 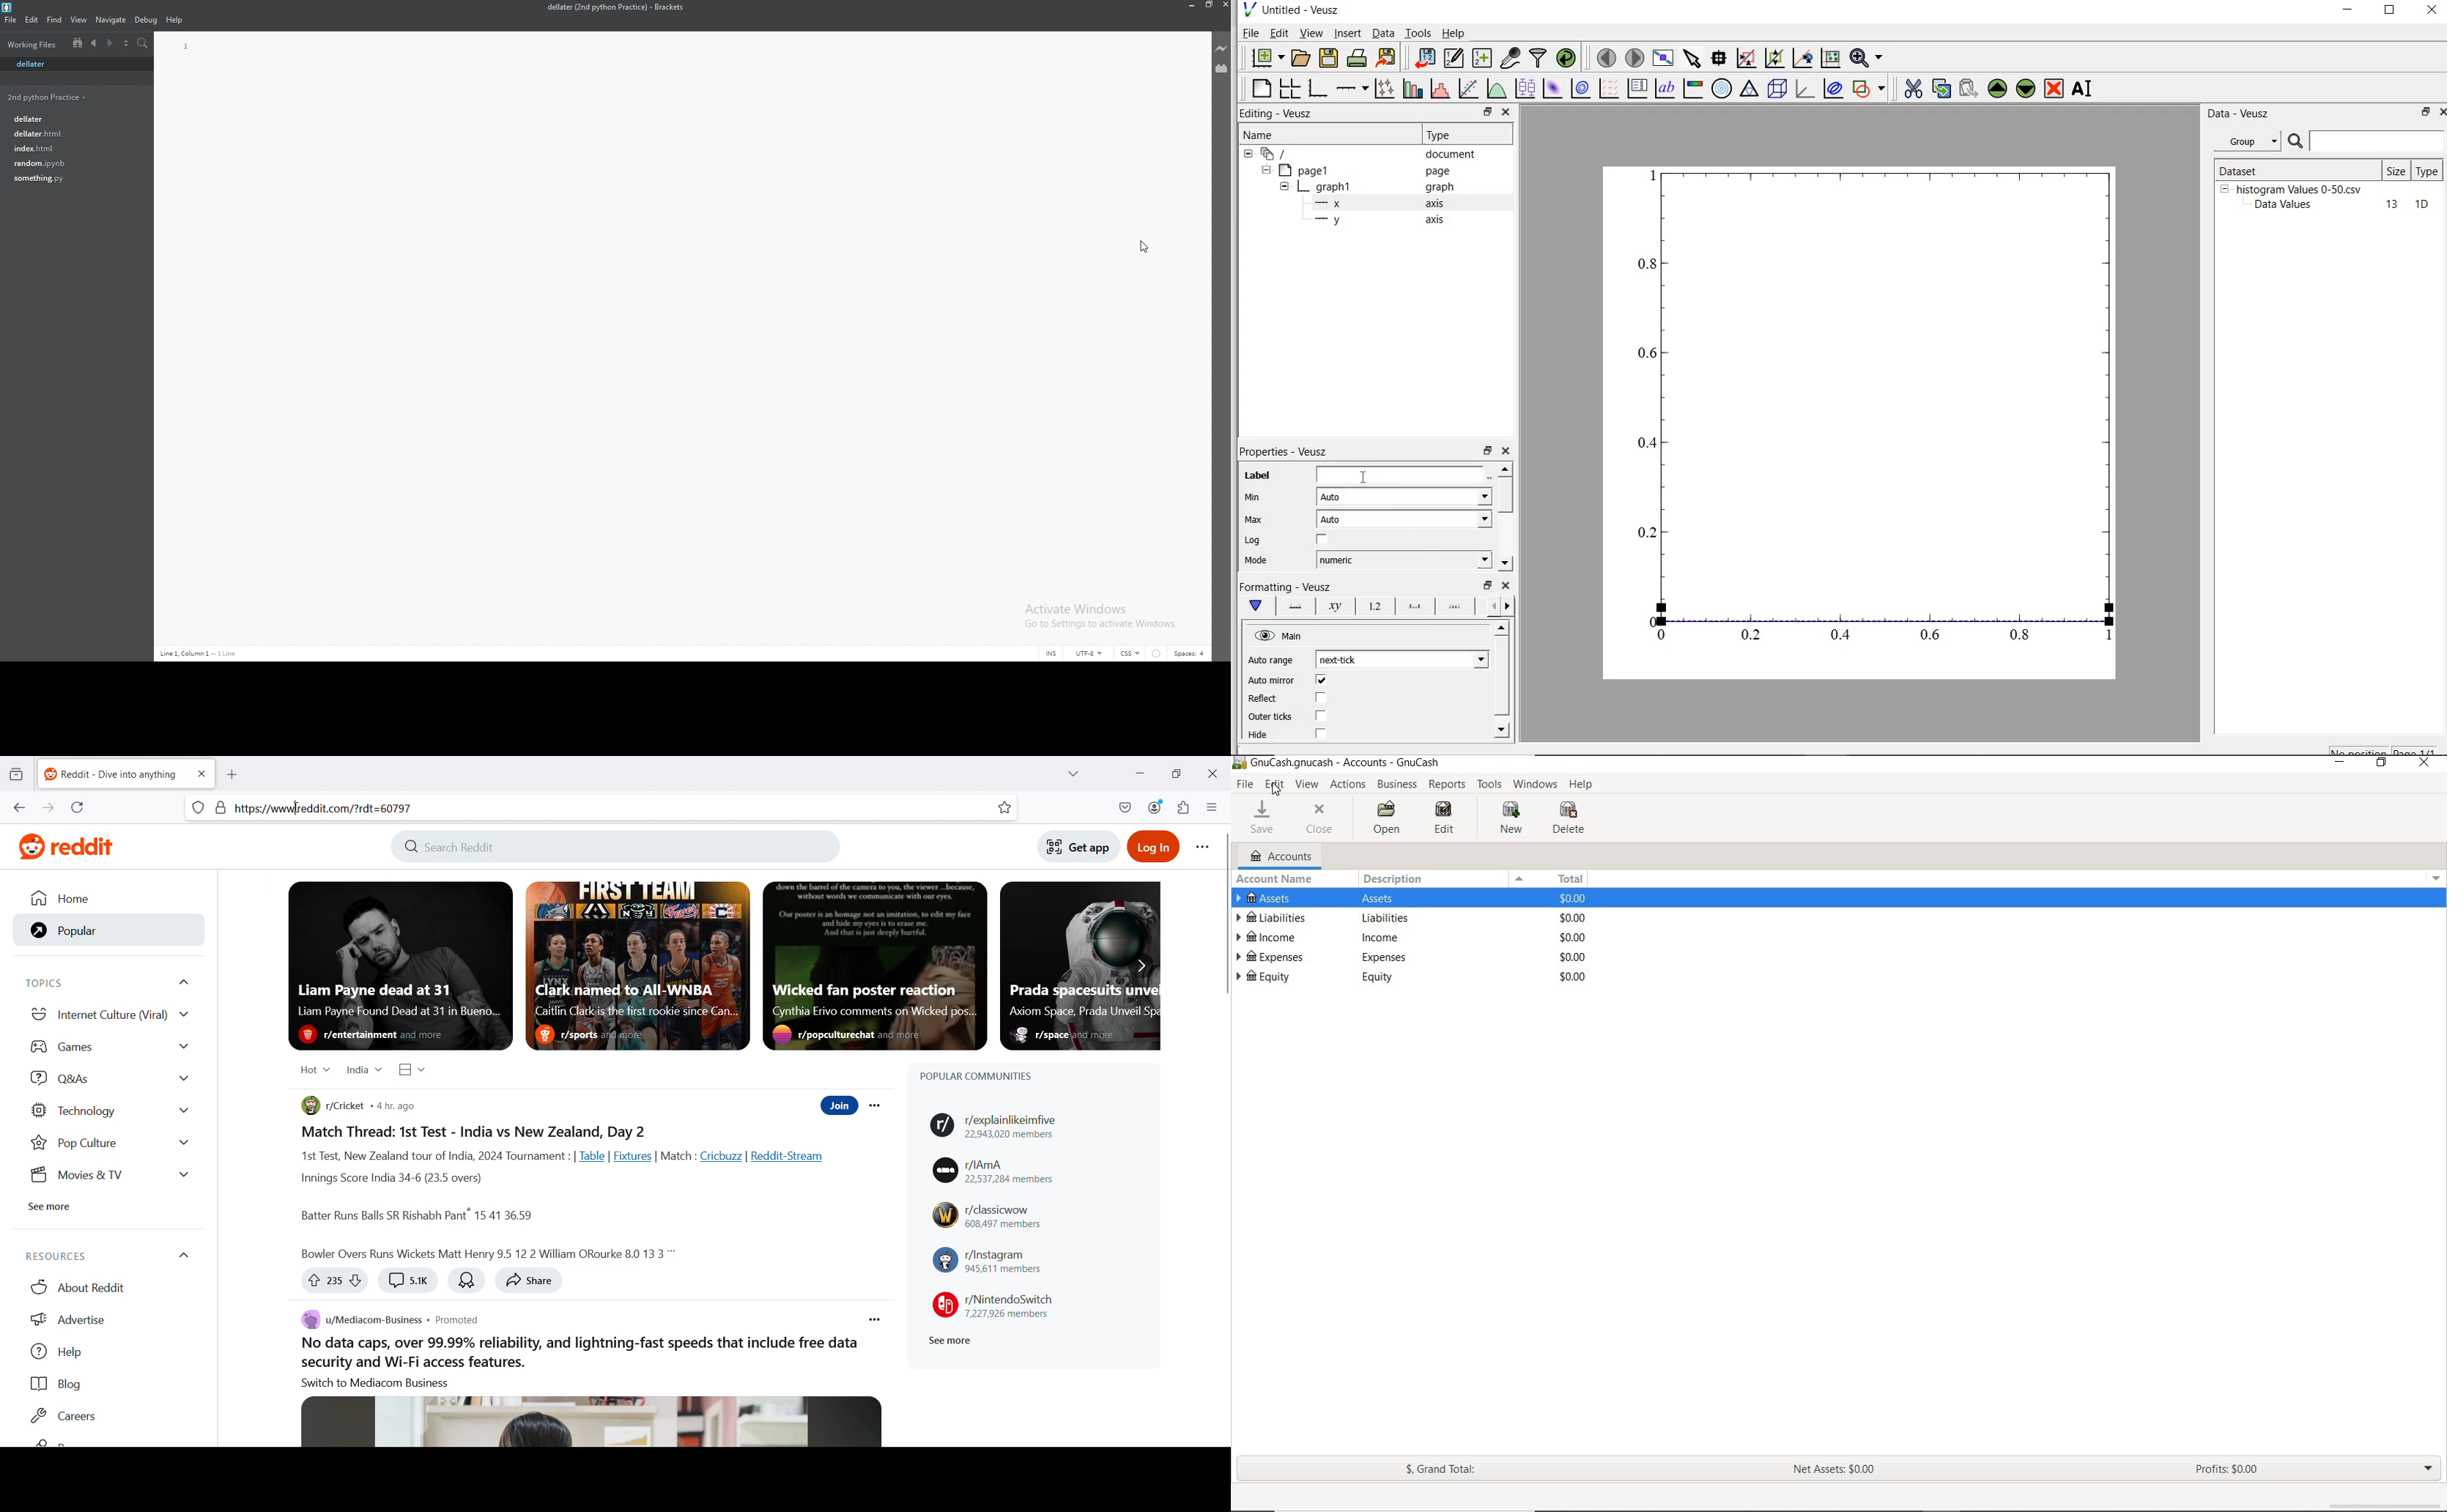 I want to click on type, so click(x=2429, y=170).